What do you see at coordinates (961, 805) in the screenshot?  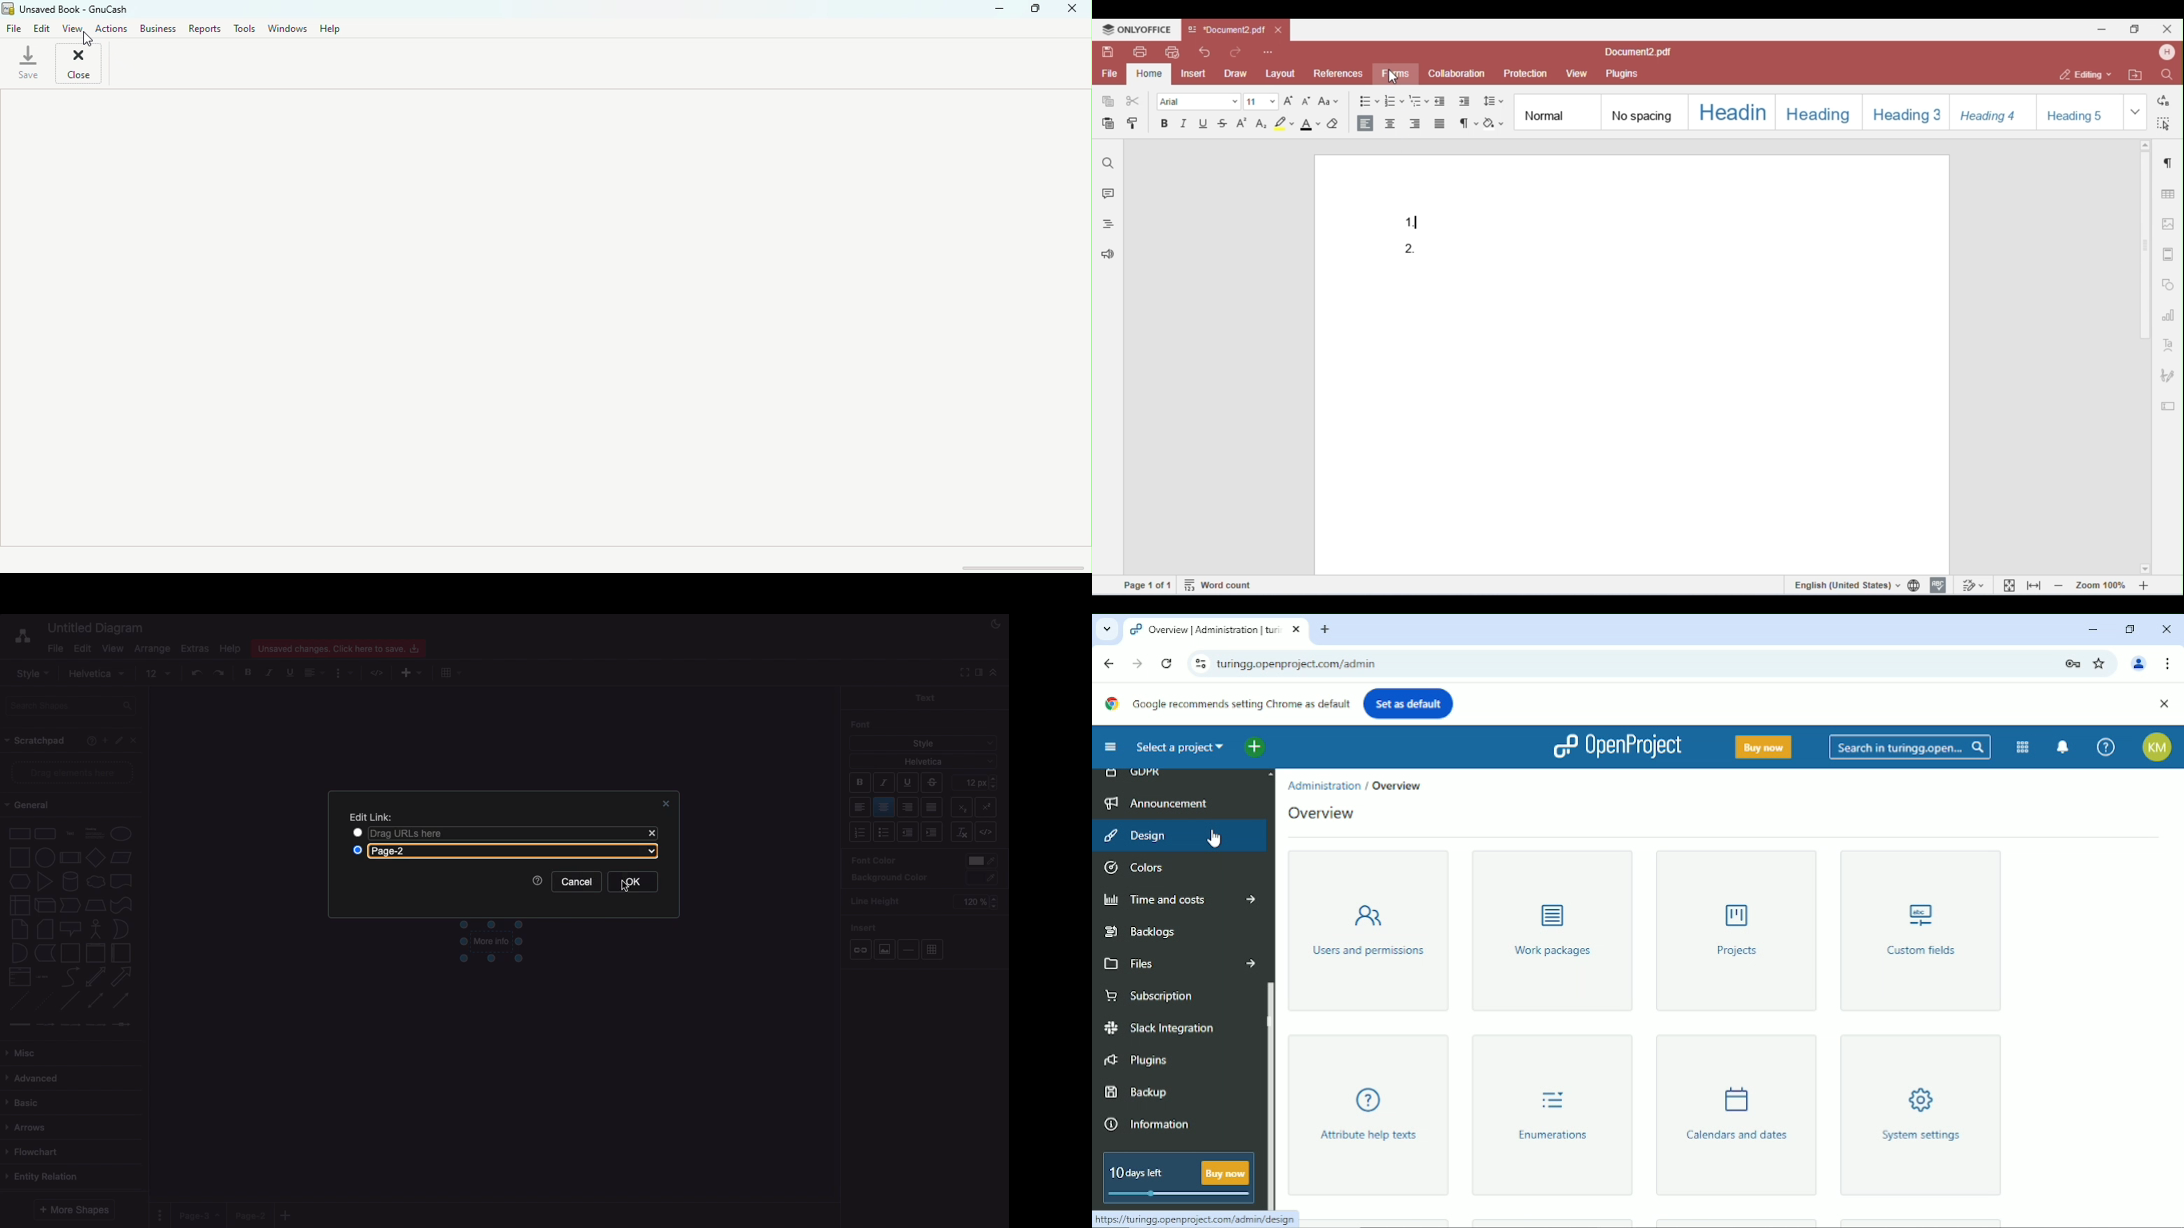 I see `Superscript ` at bounding box center [961, 805].